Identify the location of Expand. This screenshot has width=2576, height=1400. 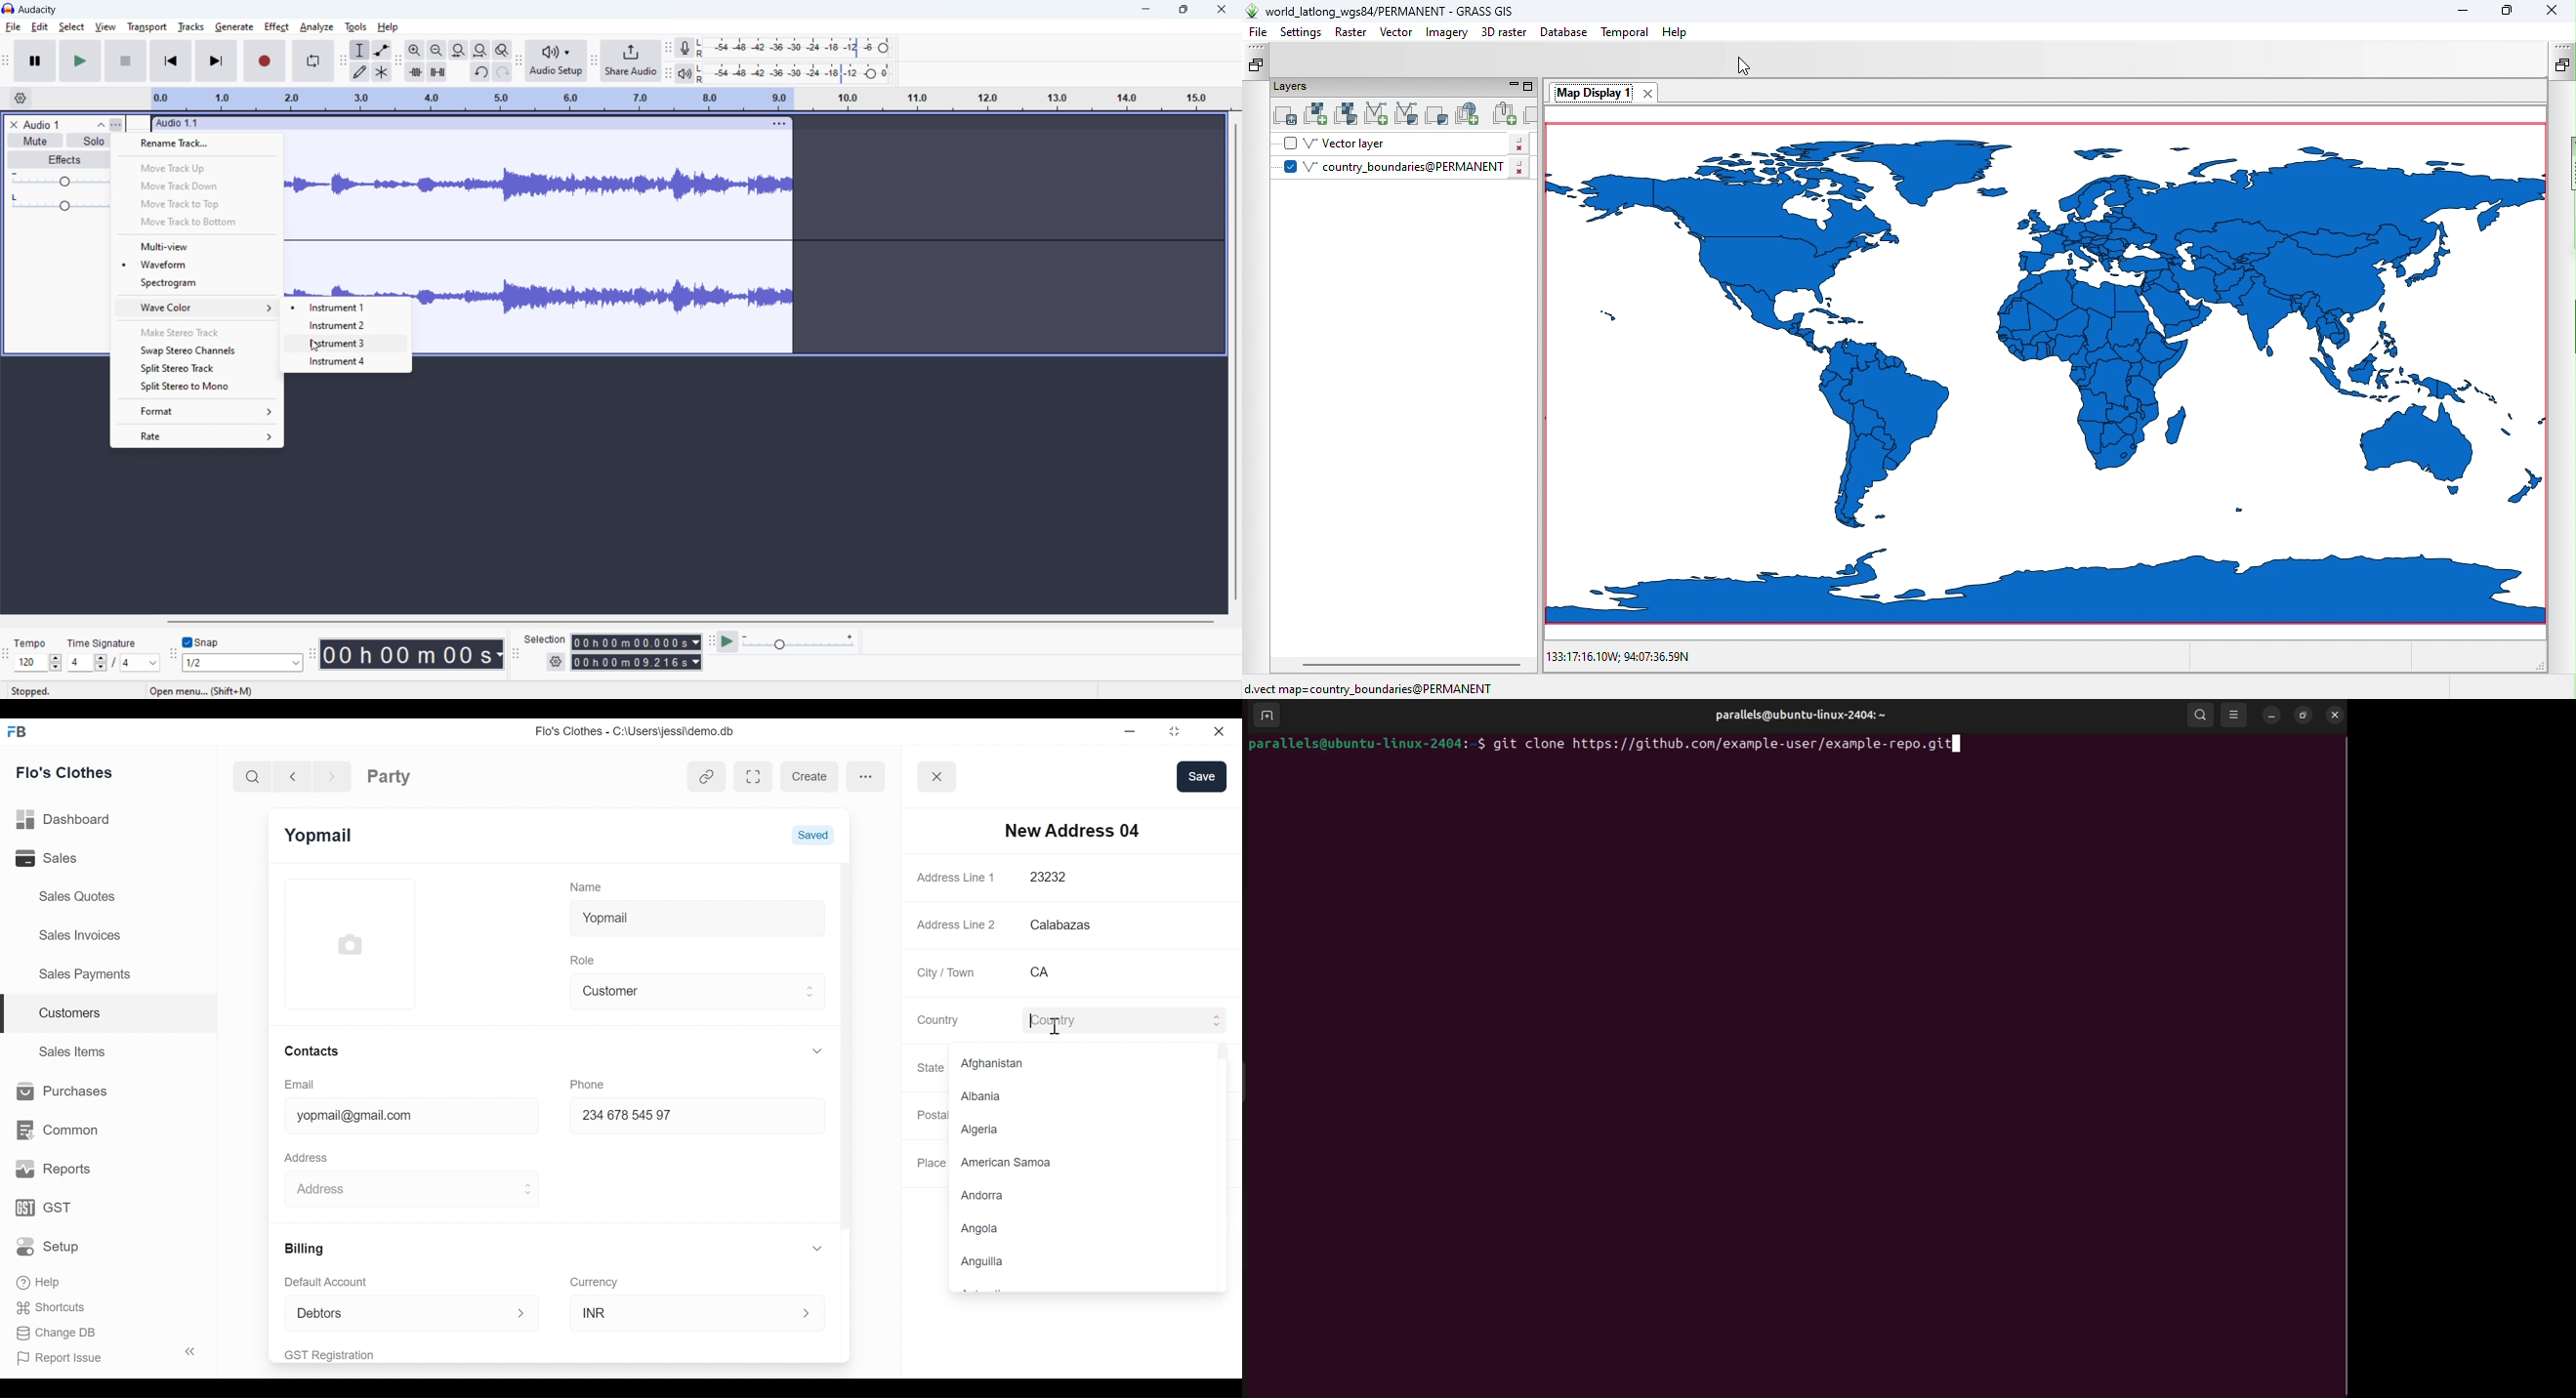
(1217, 1021).